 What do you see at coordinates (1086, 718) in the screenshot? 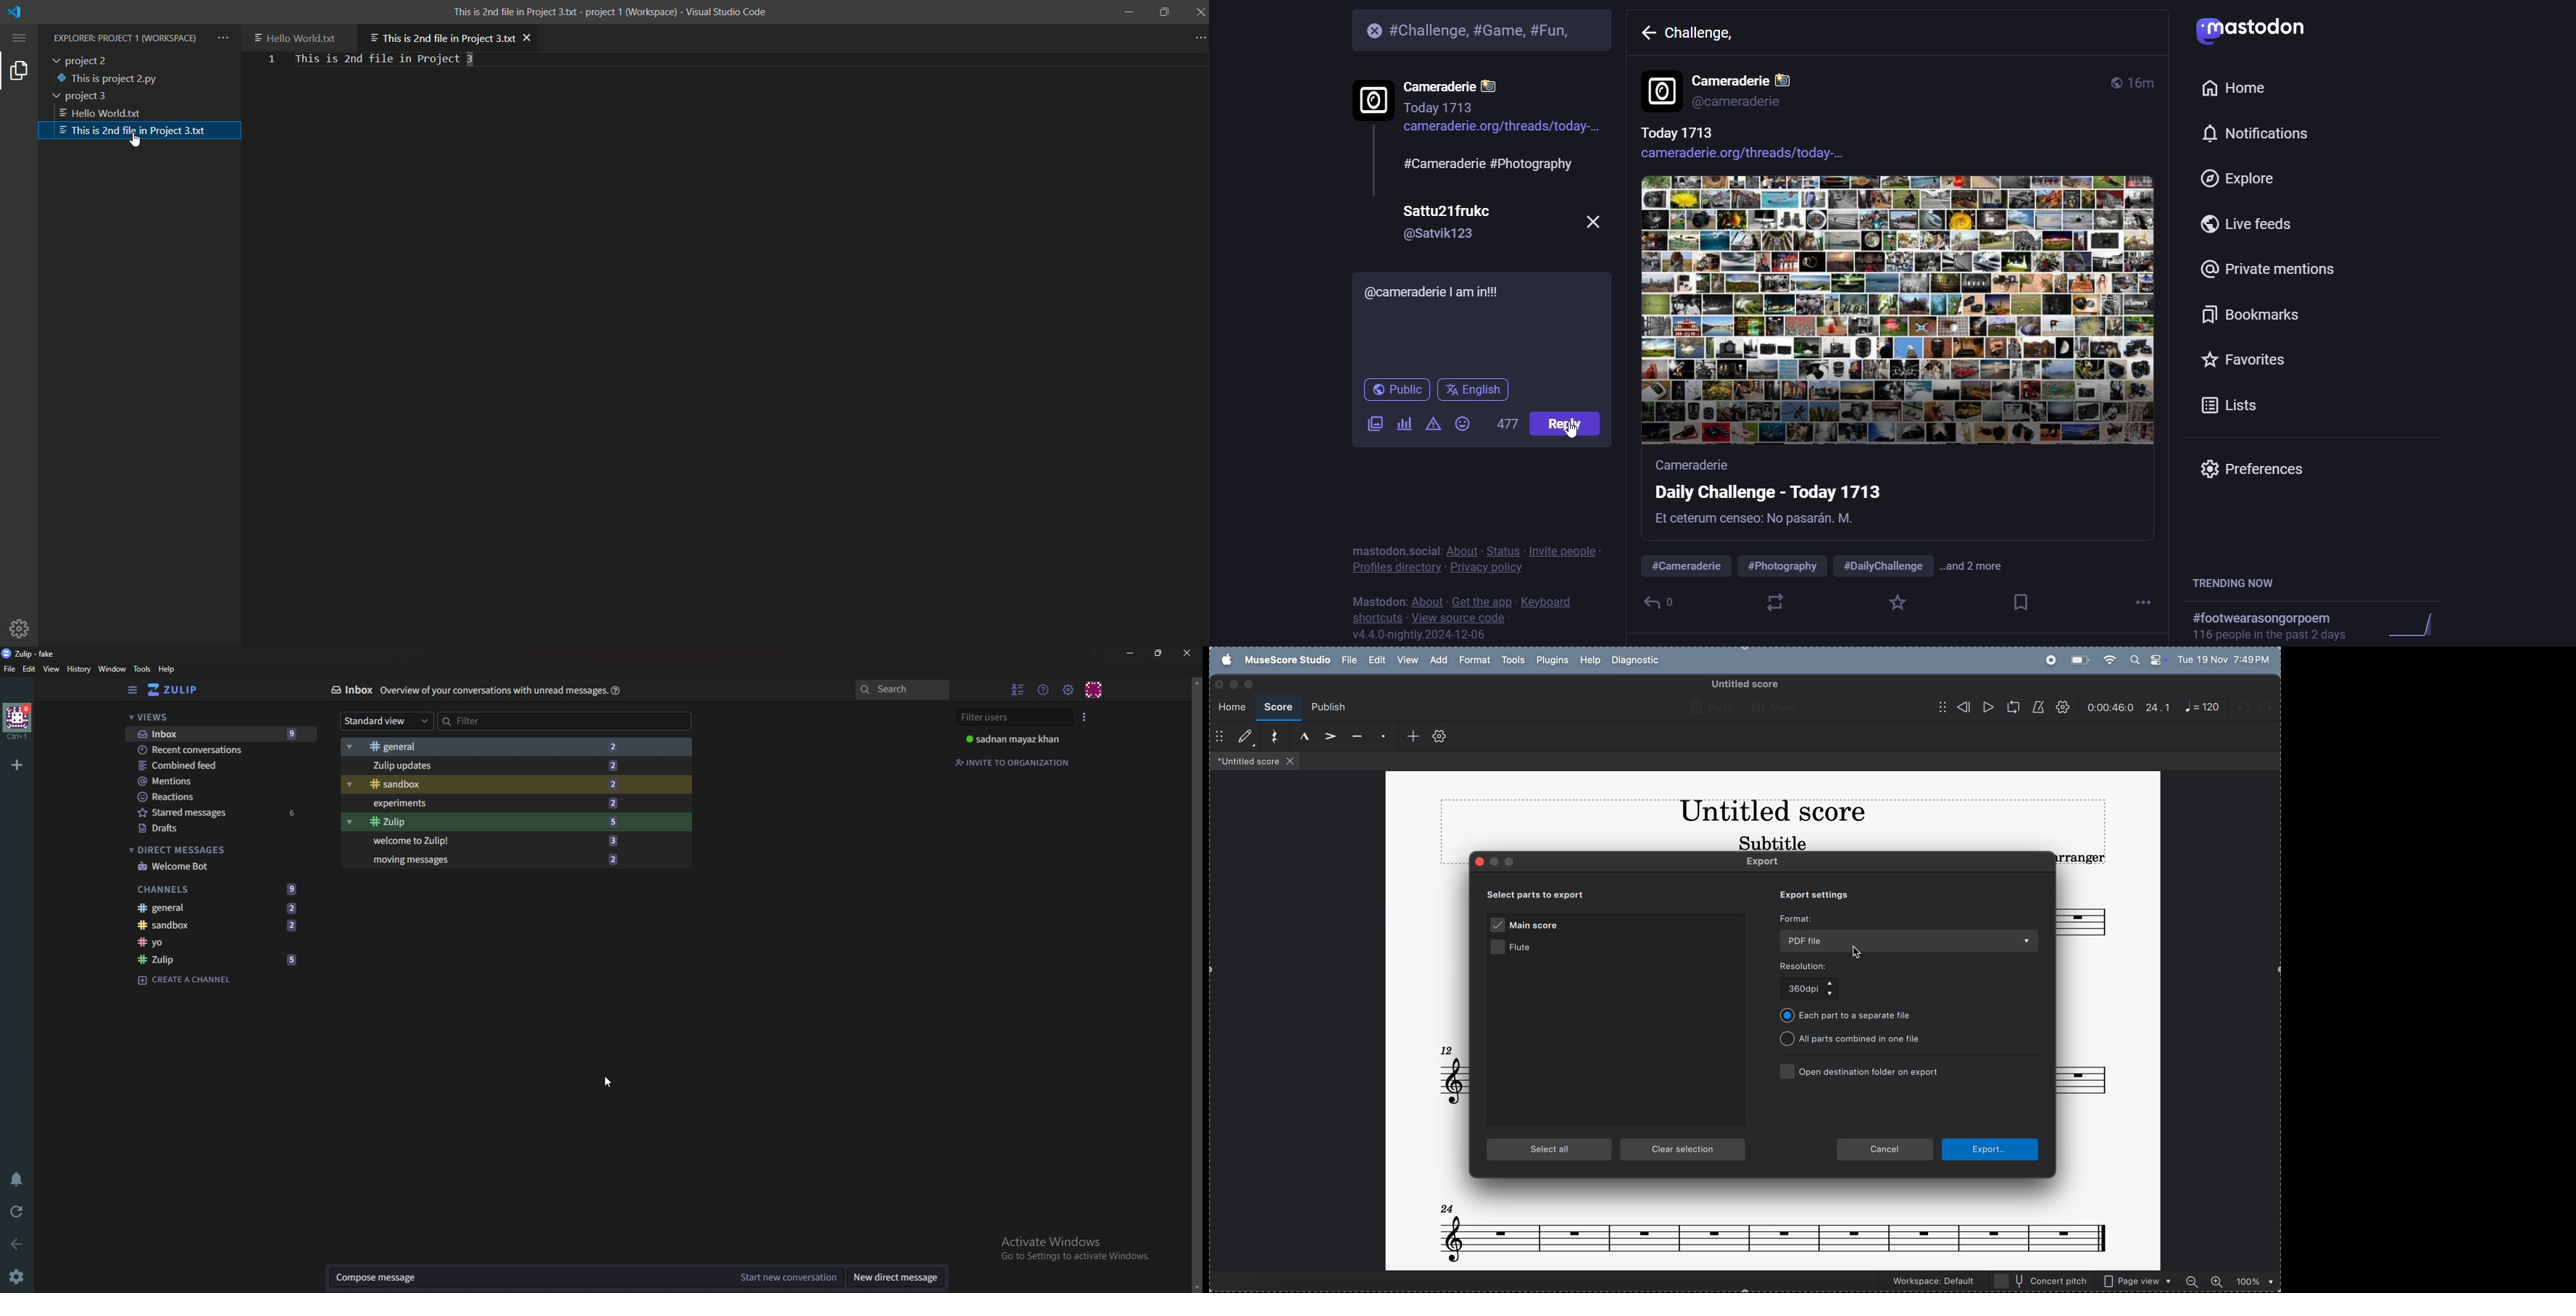
I see `User list style` at bounding box center [1086, 718].